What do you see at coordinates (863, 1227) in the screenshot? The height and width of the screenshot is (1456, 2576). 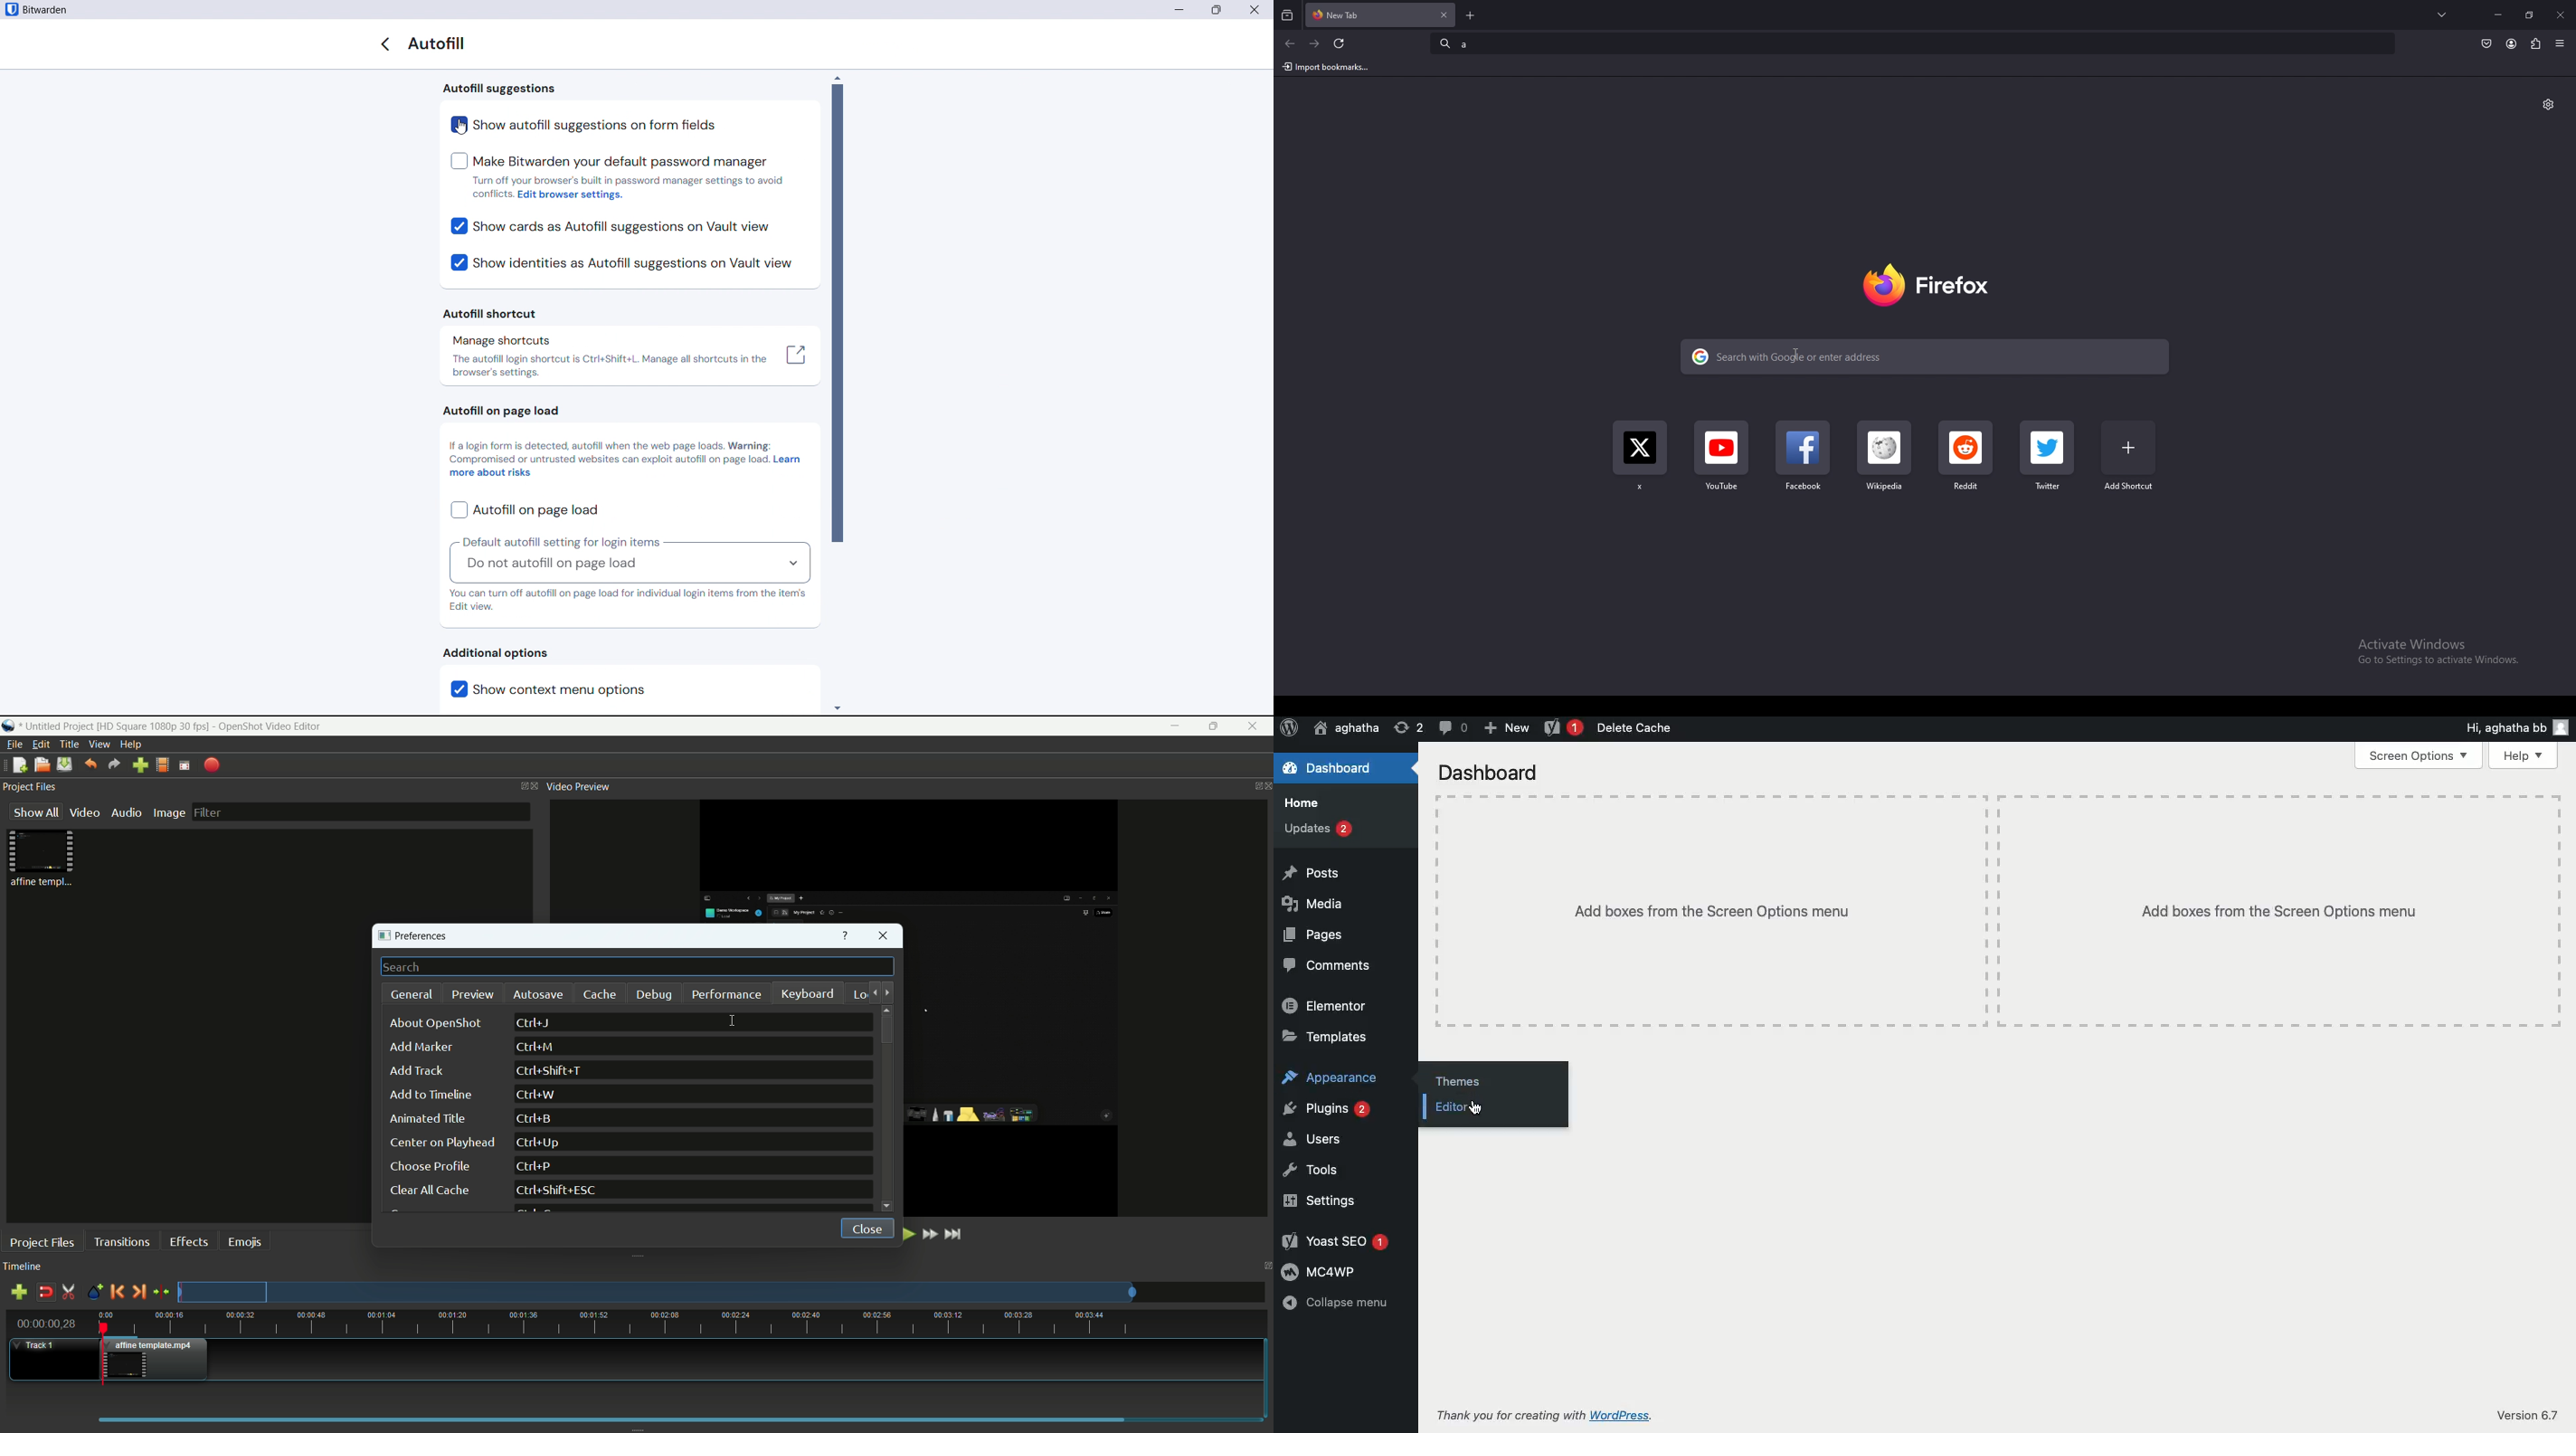 I see `close` at bounding box center [863, 1227].